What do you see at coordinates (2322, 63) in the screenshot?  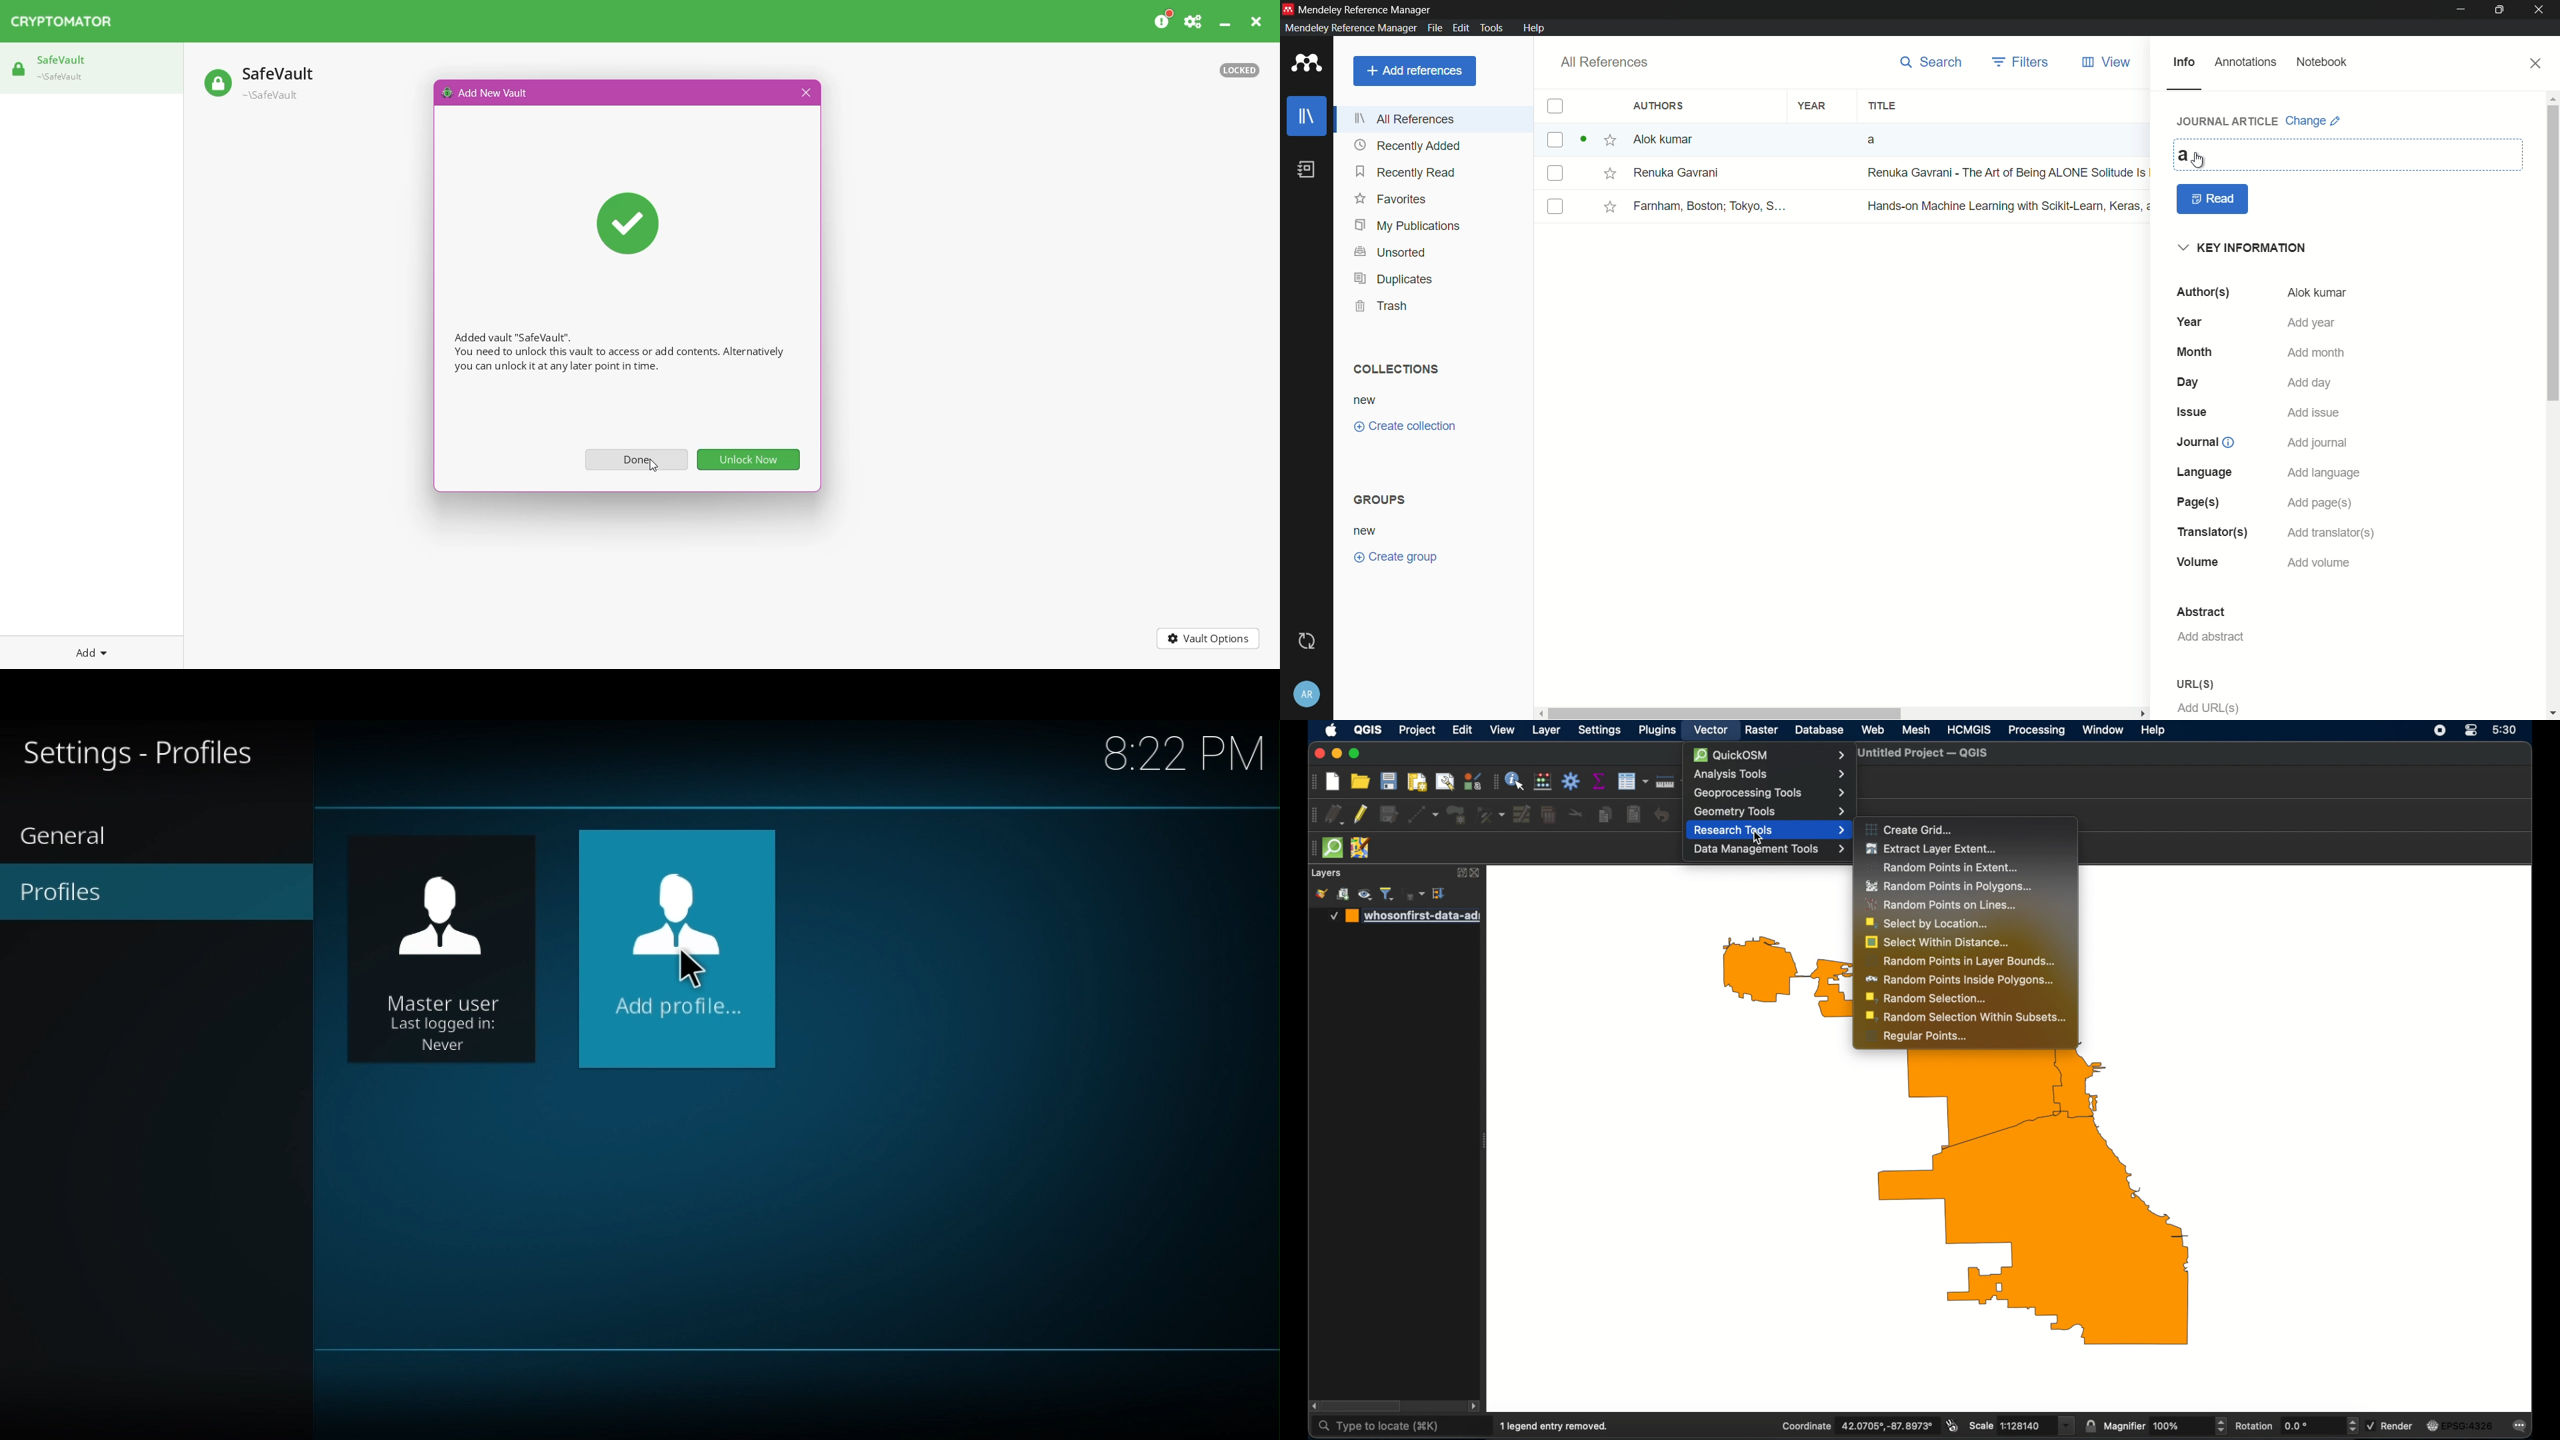 I see `notebook` at bounding box center [2322, 63].